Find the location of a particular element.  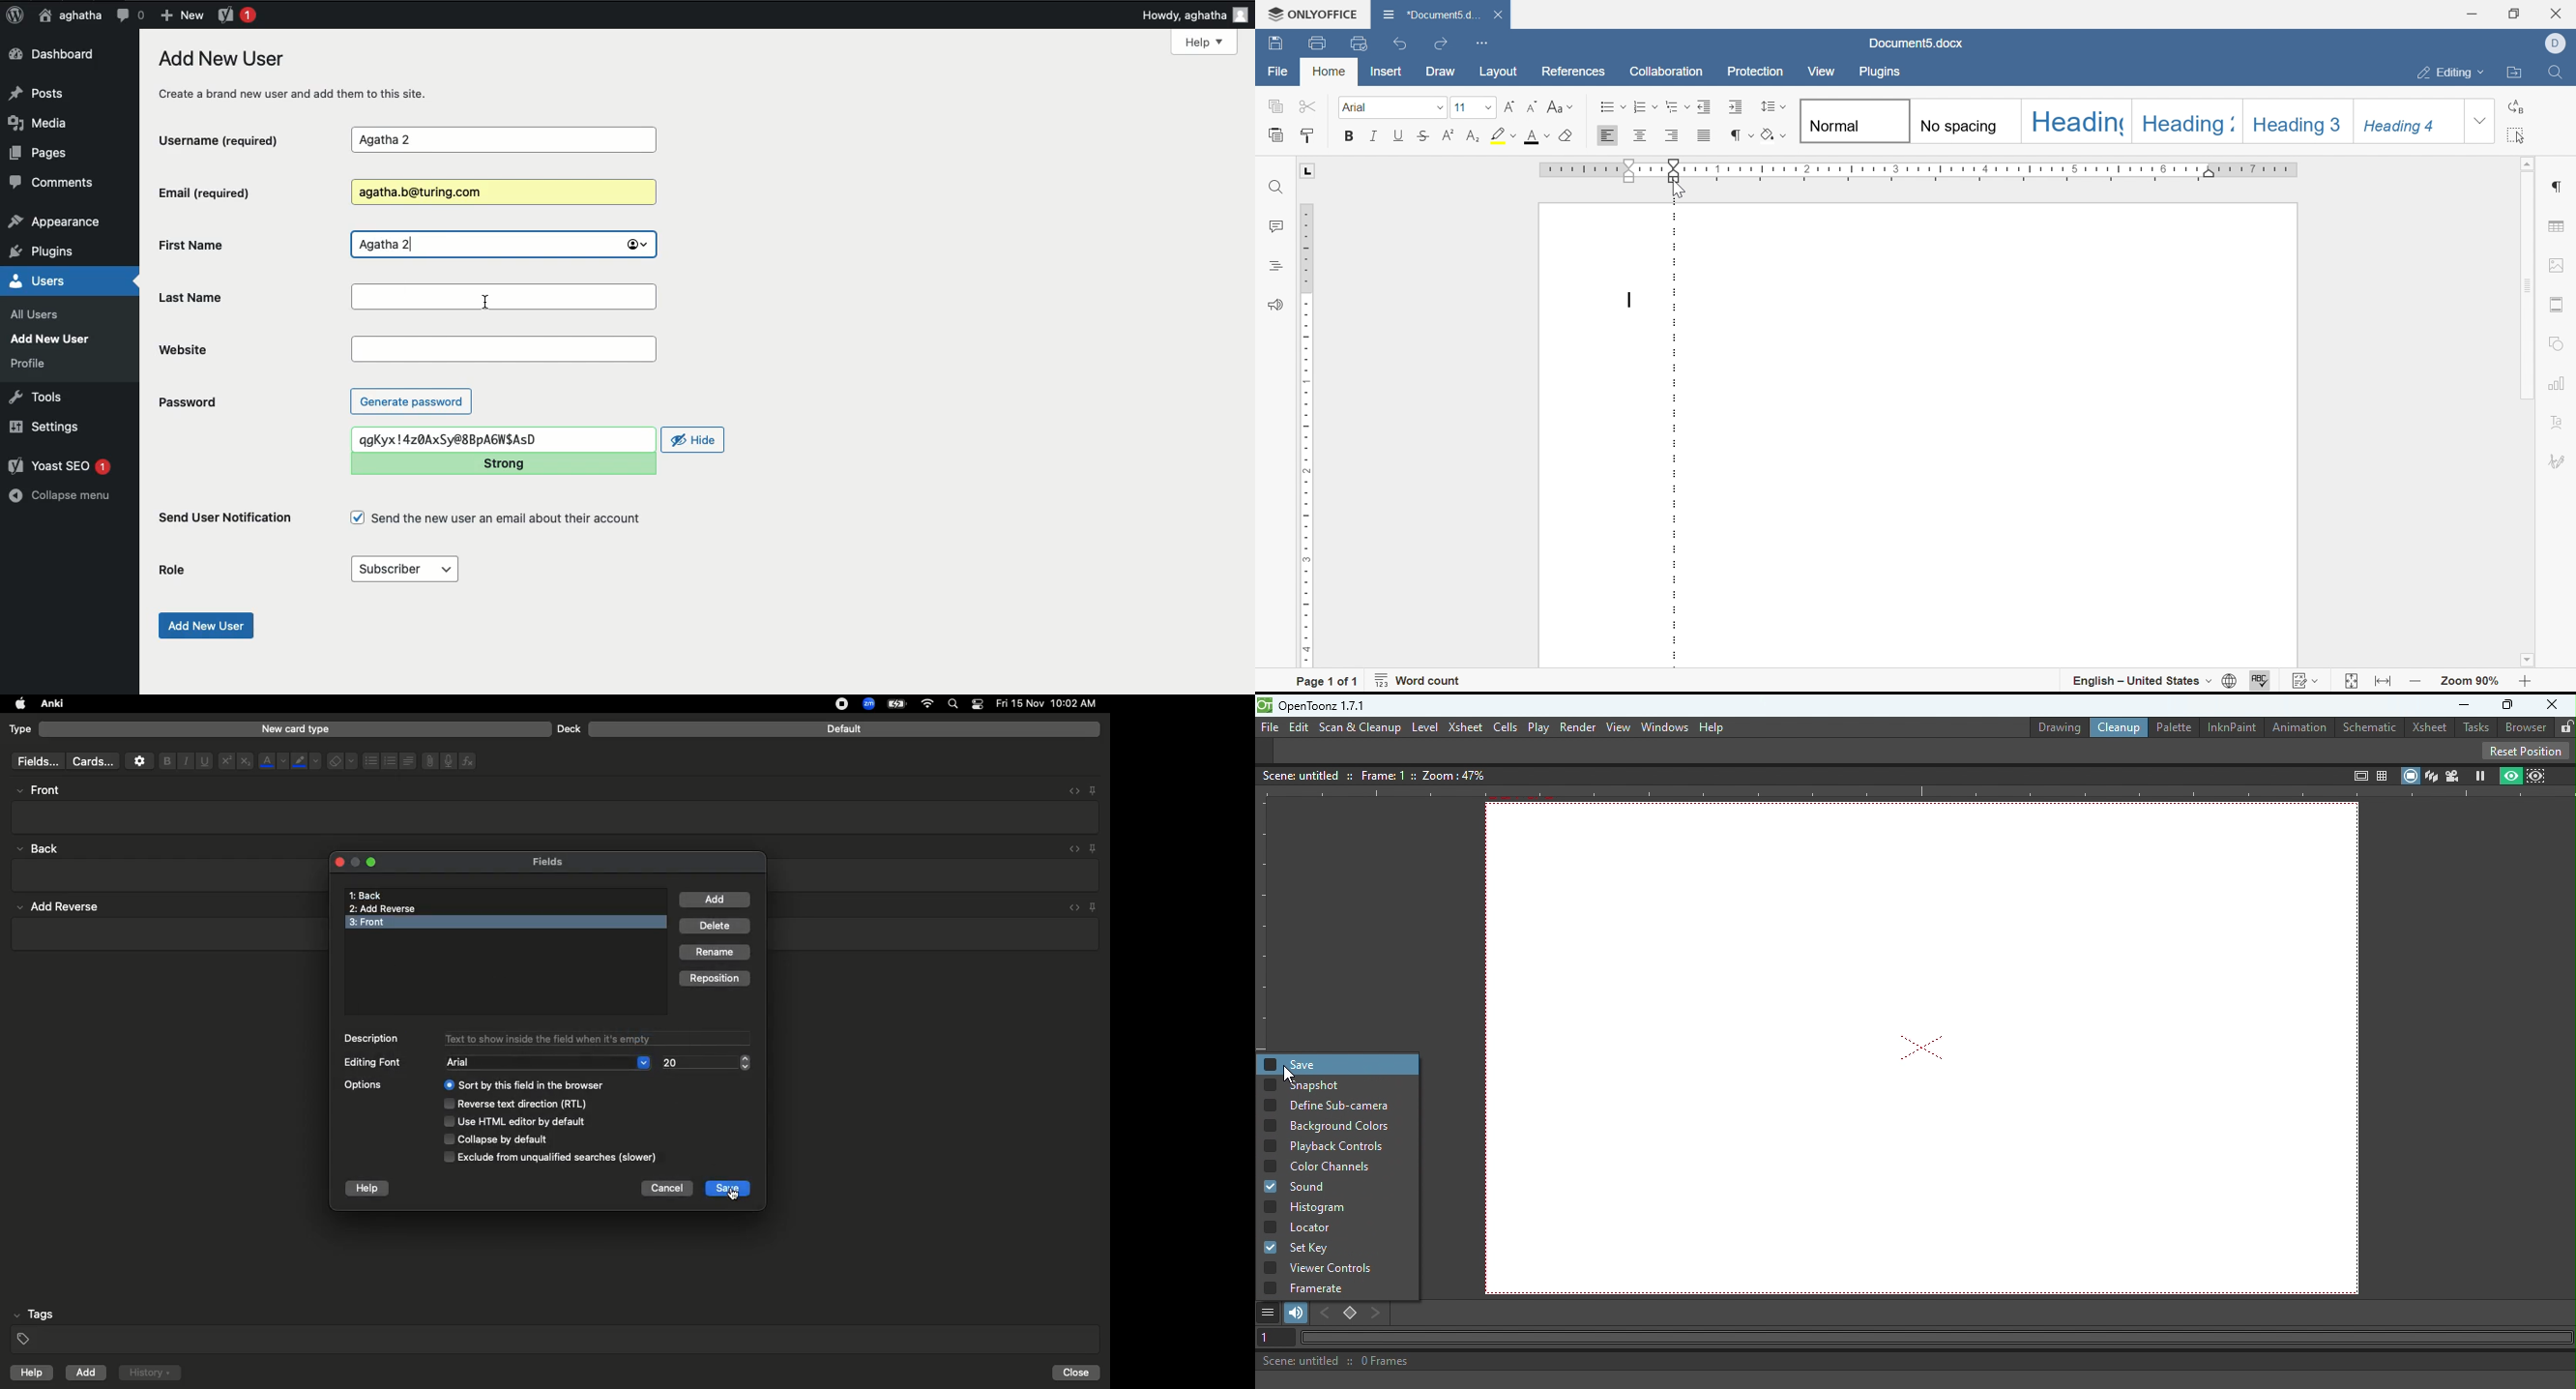

Generate password is located at coordinates (412, 400).